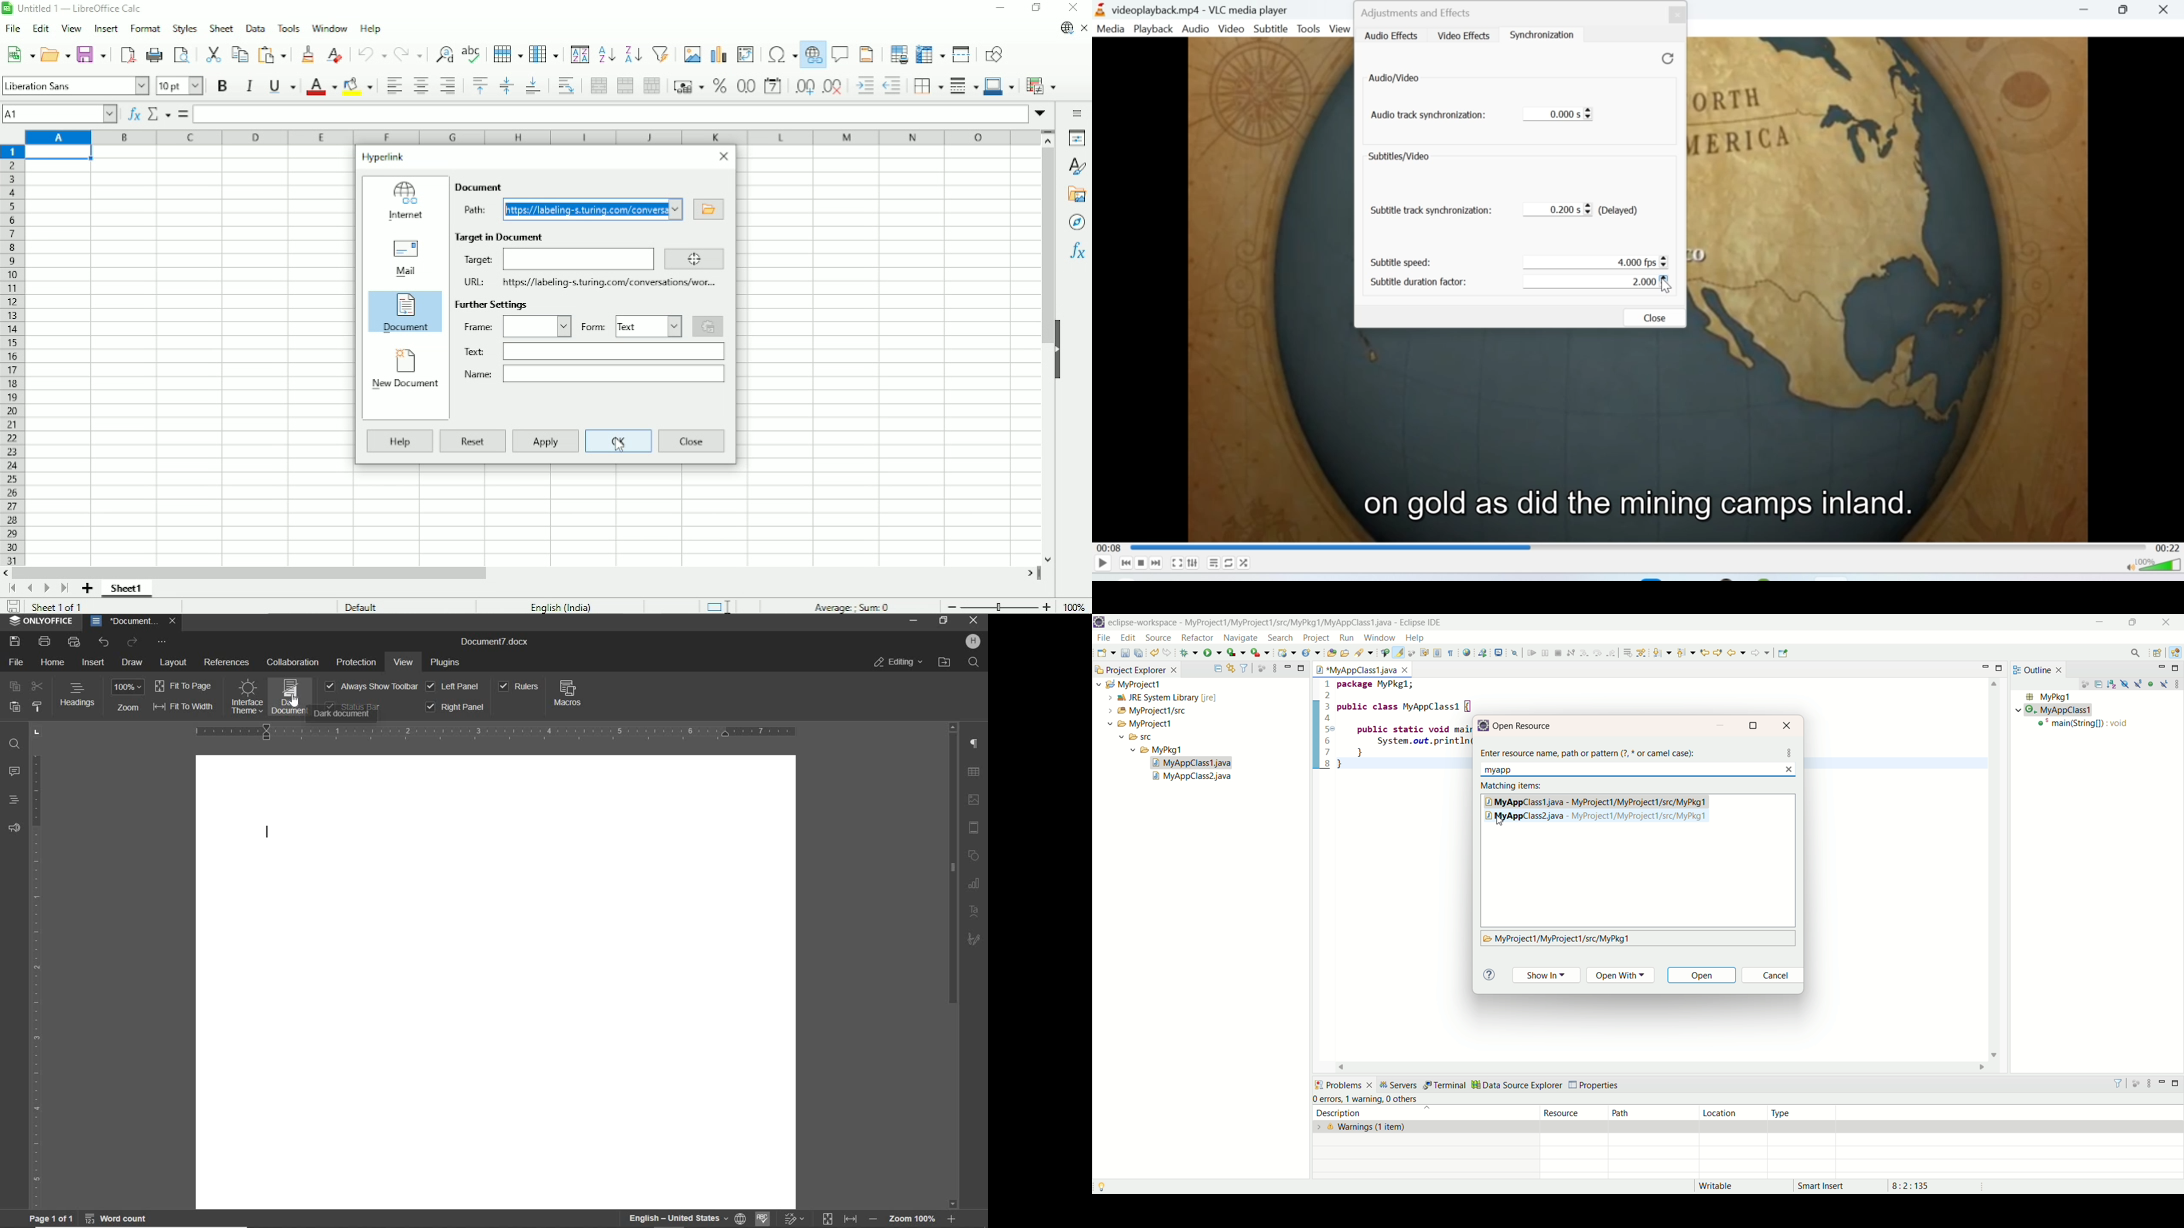  What do you see at coordinates (1790, 769) in the screenshot?
I see `close` at bounding box center [1790, 769].